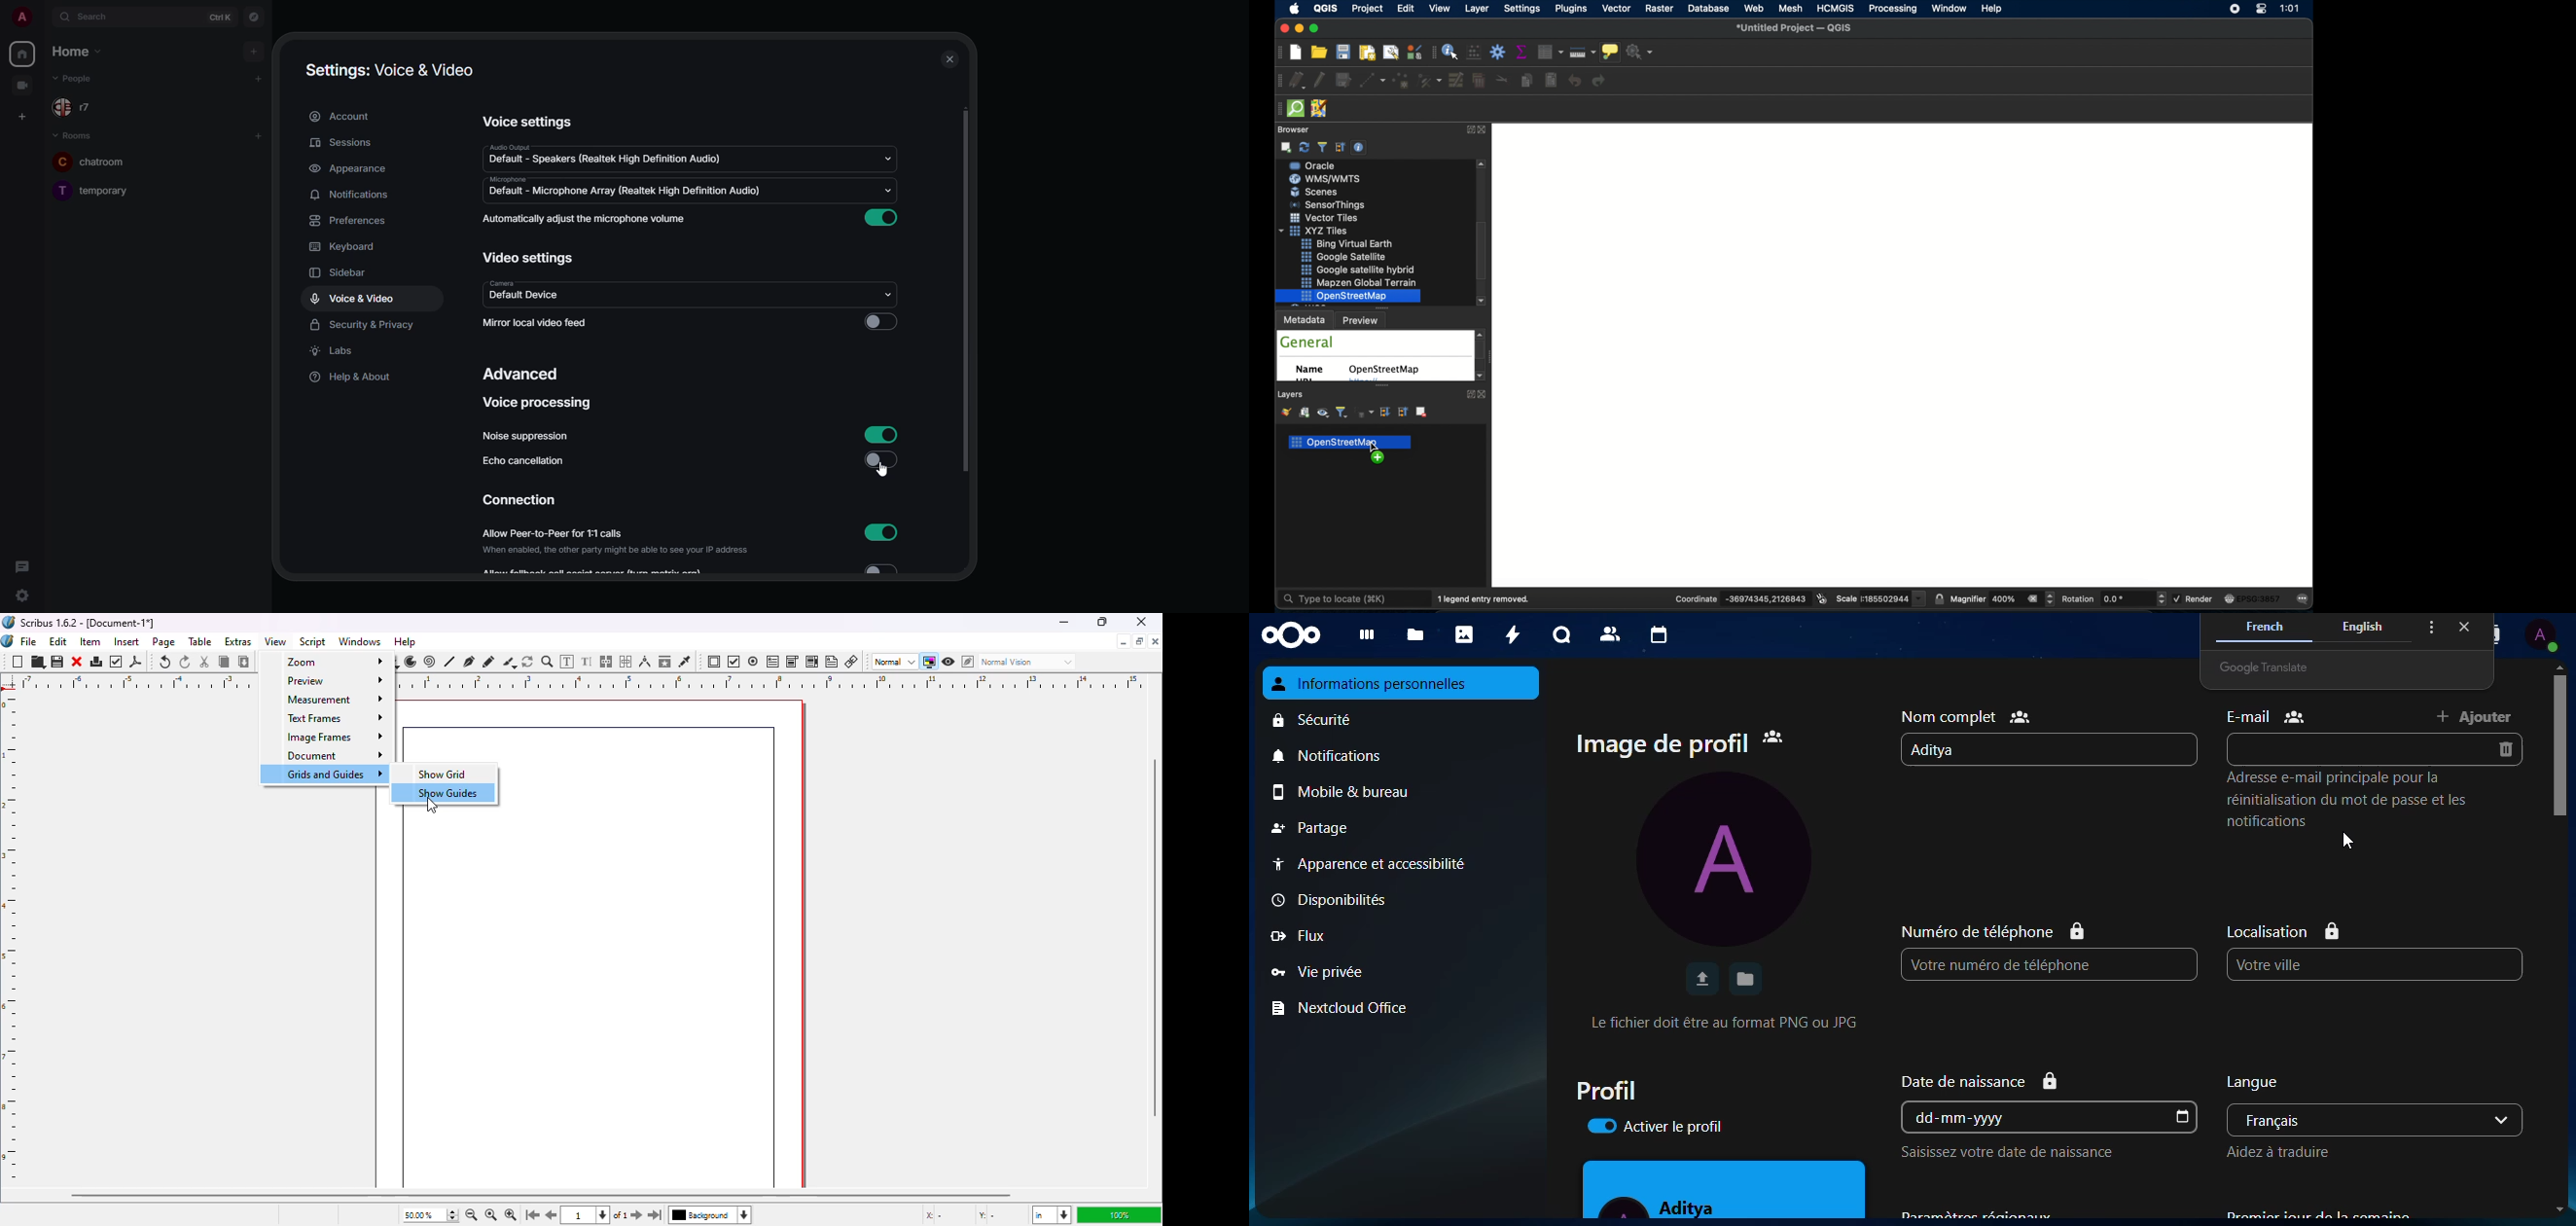 Image resolution: width=2576 pixels, height=1232 pixels. What do you see at coordinates (136, 662) in the screenshot?
I see `export as PDF` at bounding box center [136, 662].